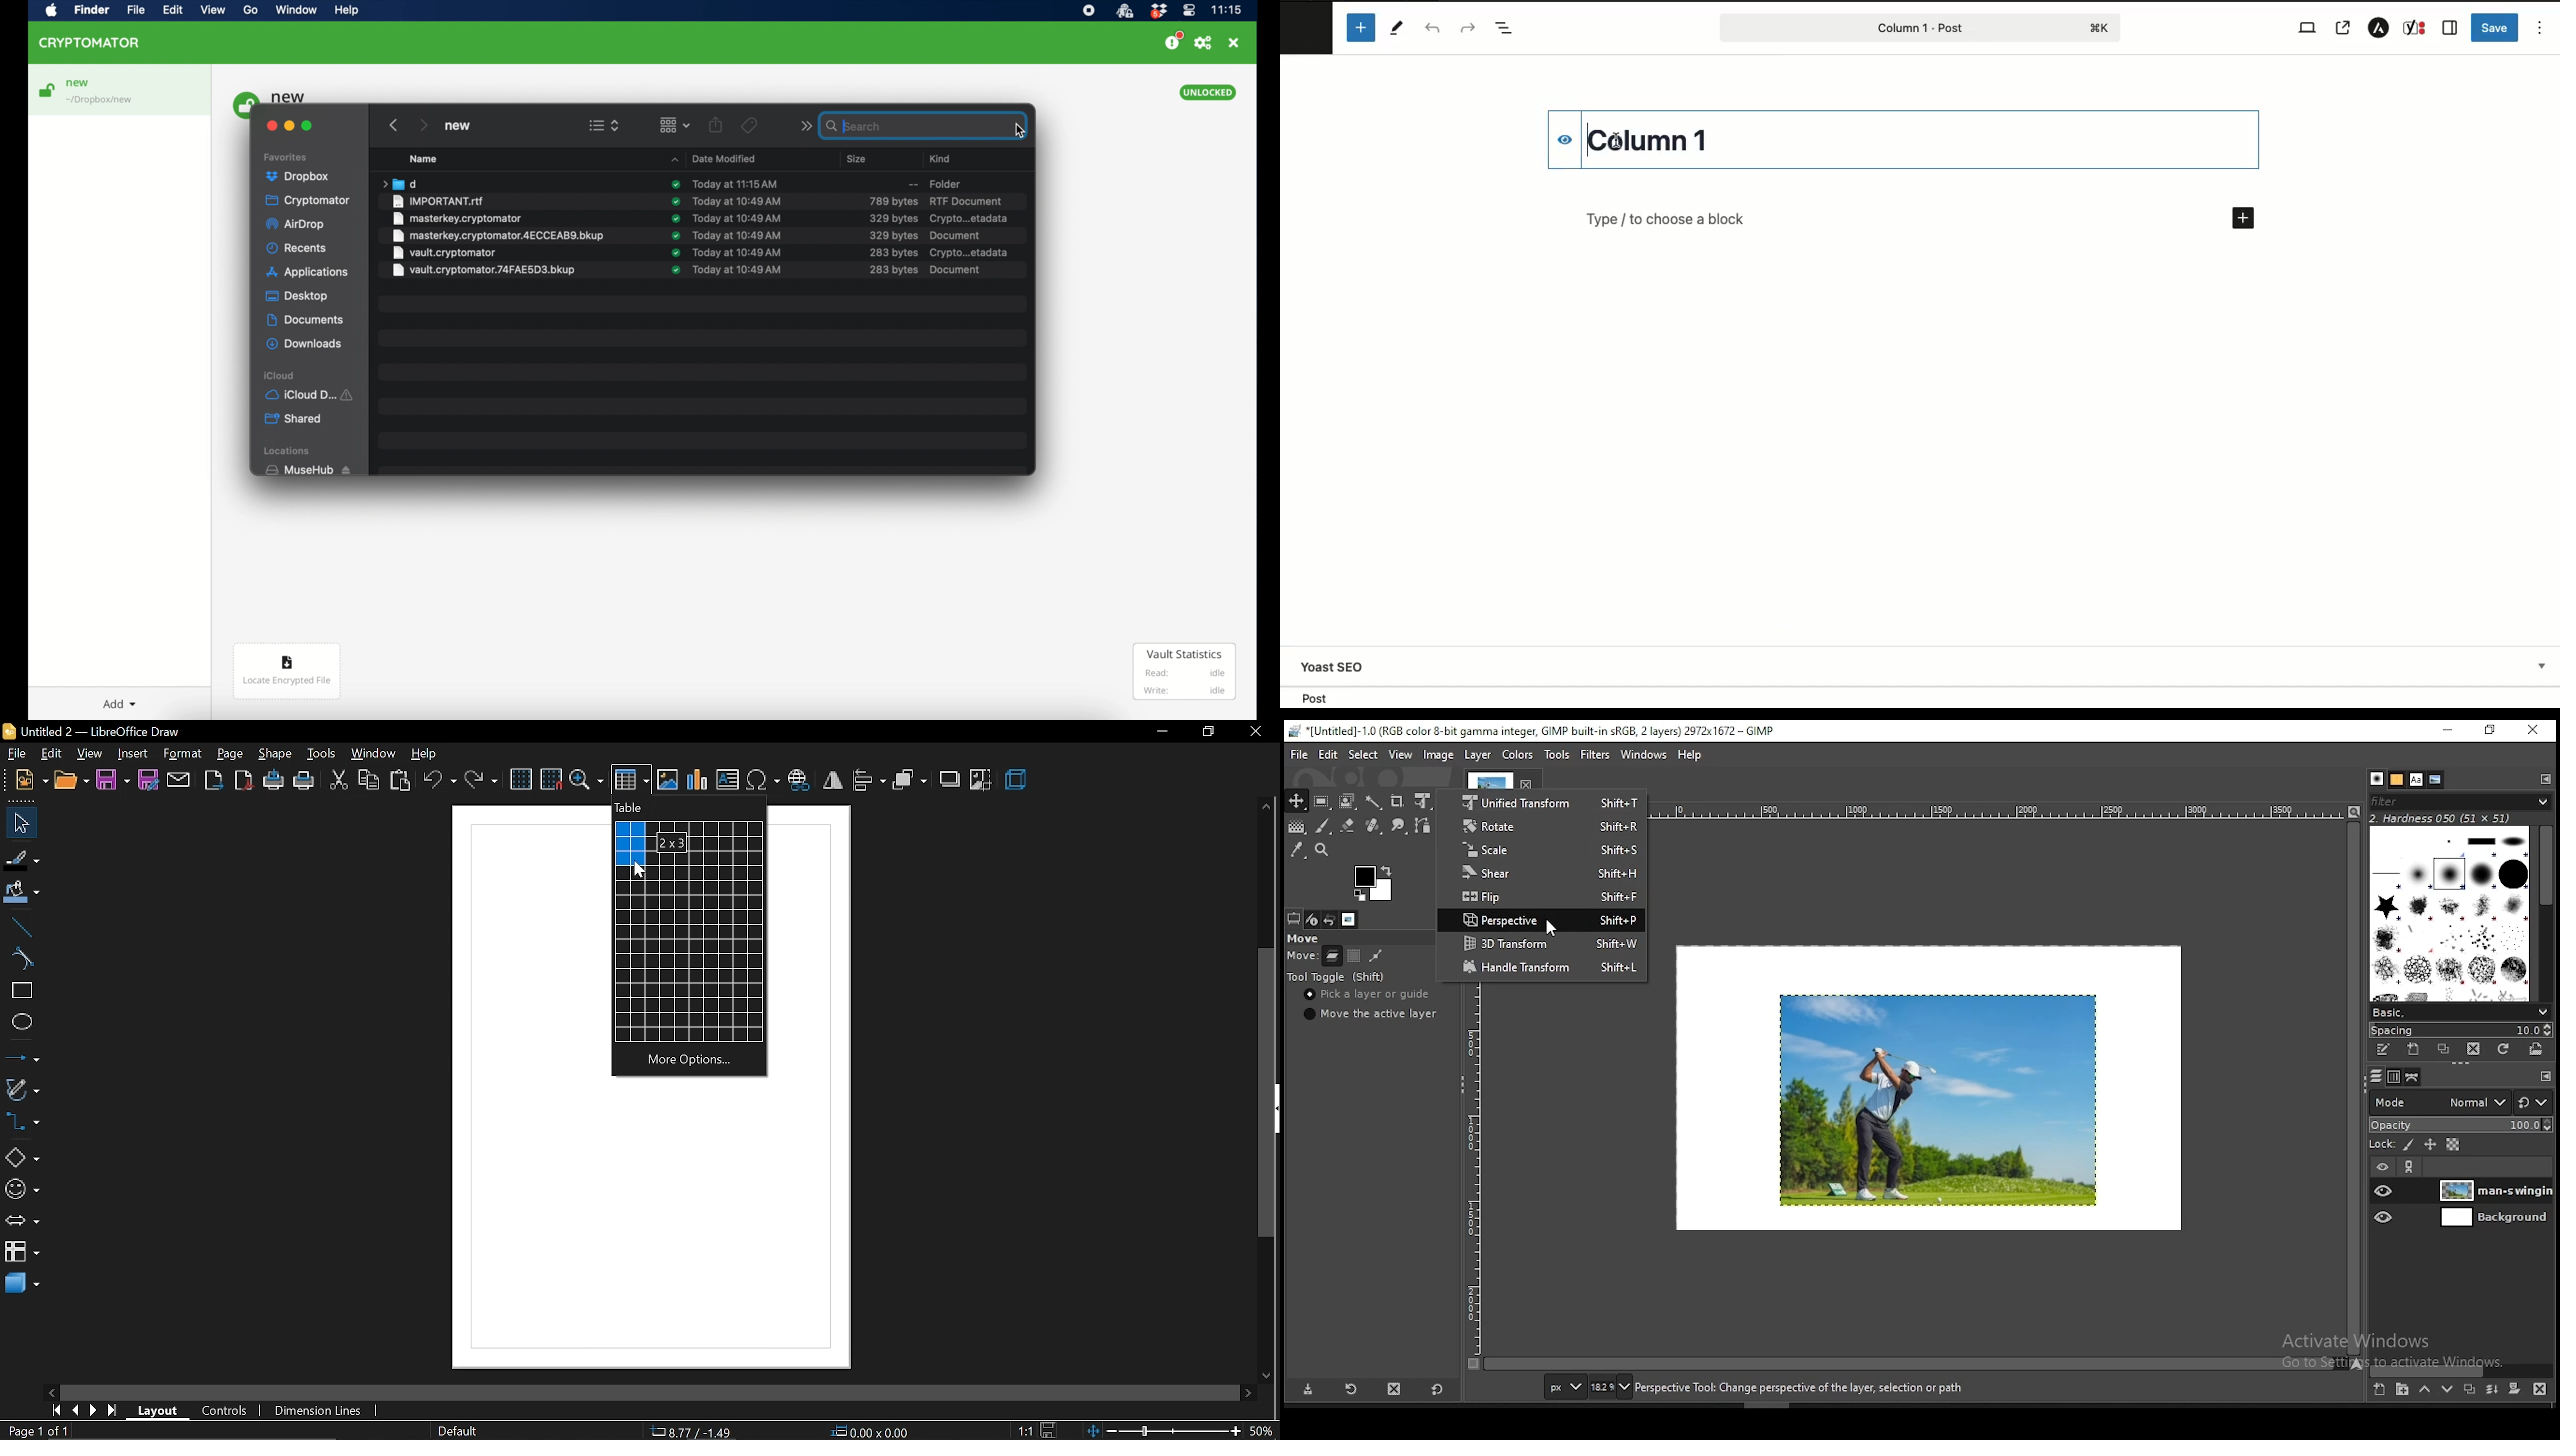 Image resolution: width=2576 pixels, height=1456 pixels. Describe the element at coordinates (1160, 733) in the screenshot. I see `minimize` at that location.